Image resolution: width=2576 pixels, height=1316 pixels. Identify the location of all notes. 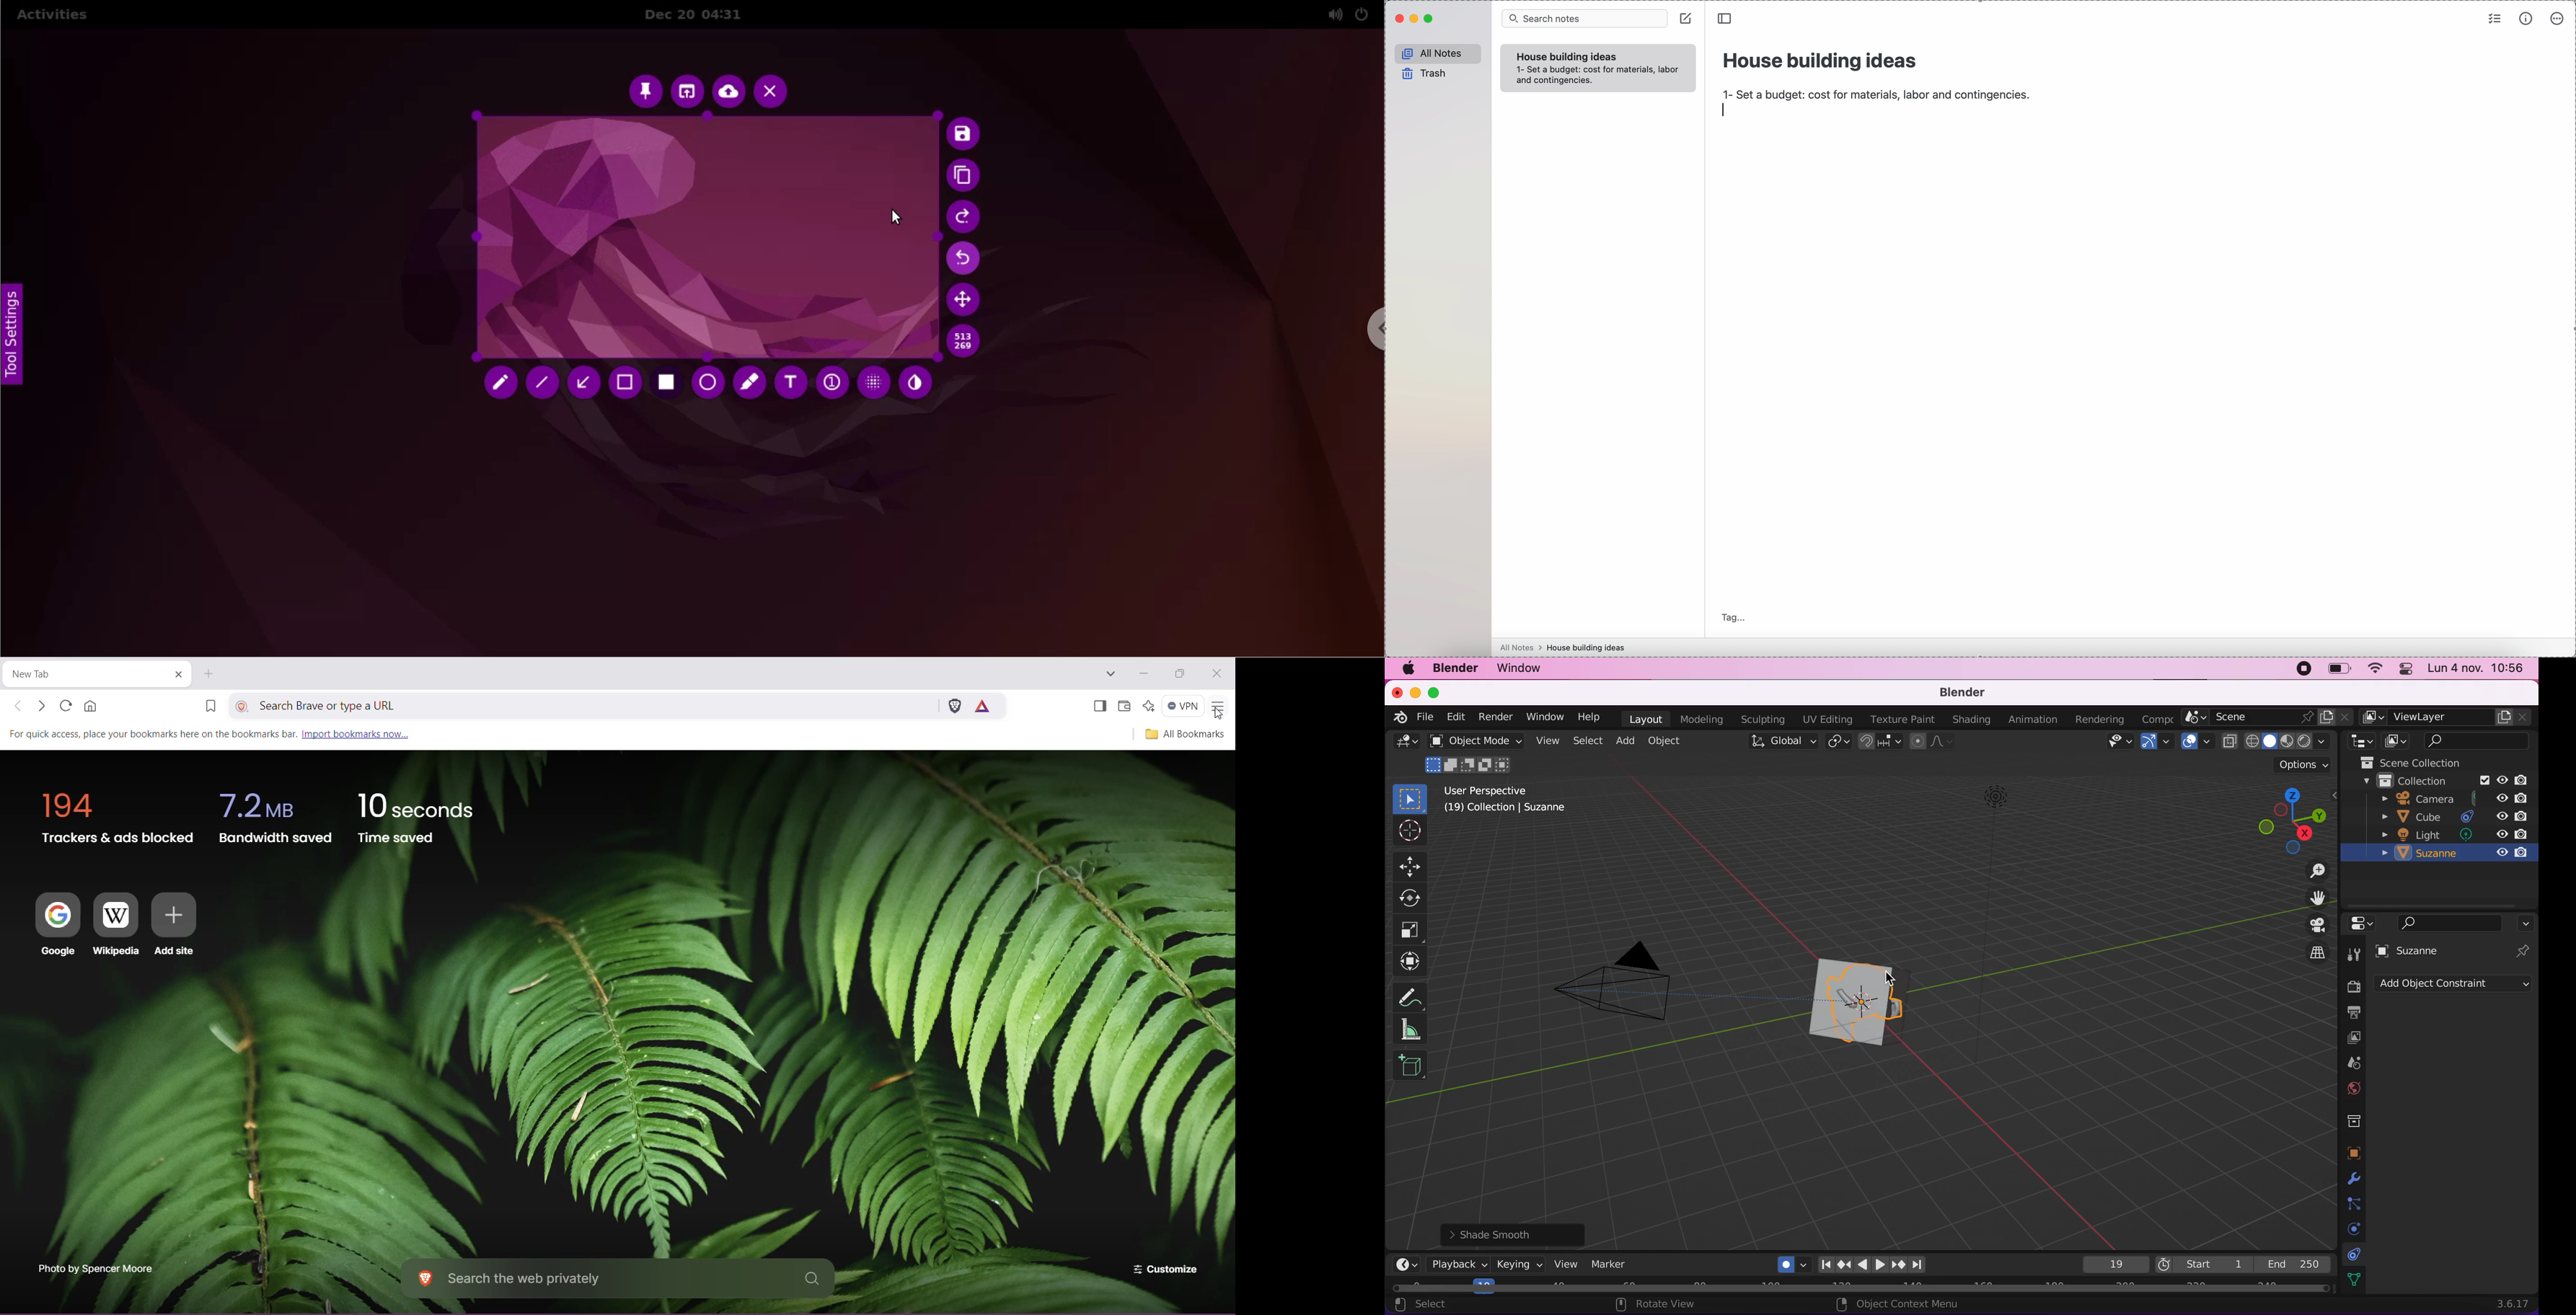
(1438, 54).